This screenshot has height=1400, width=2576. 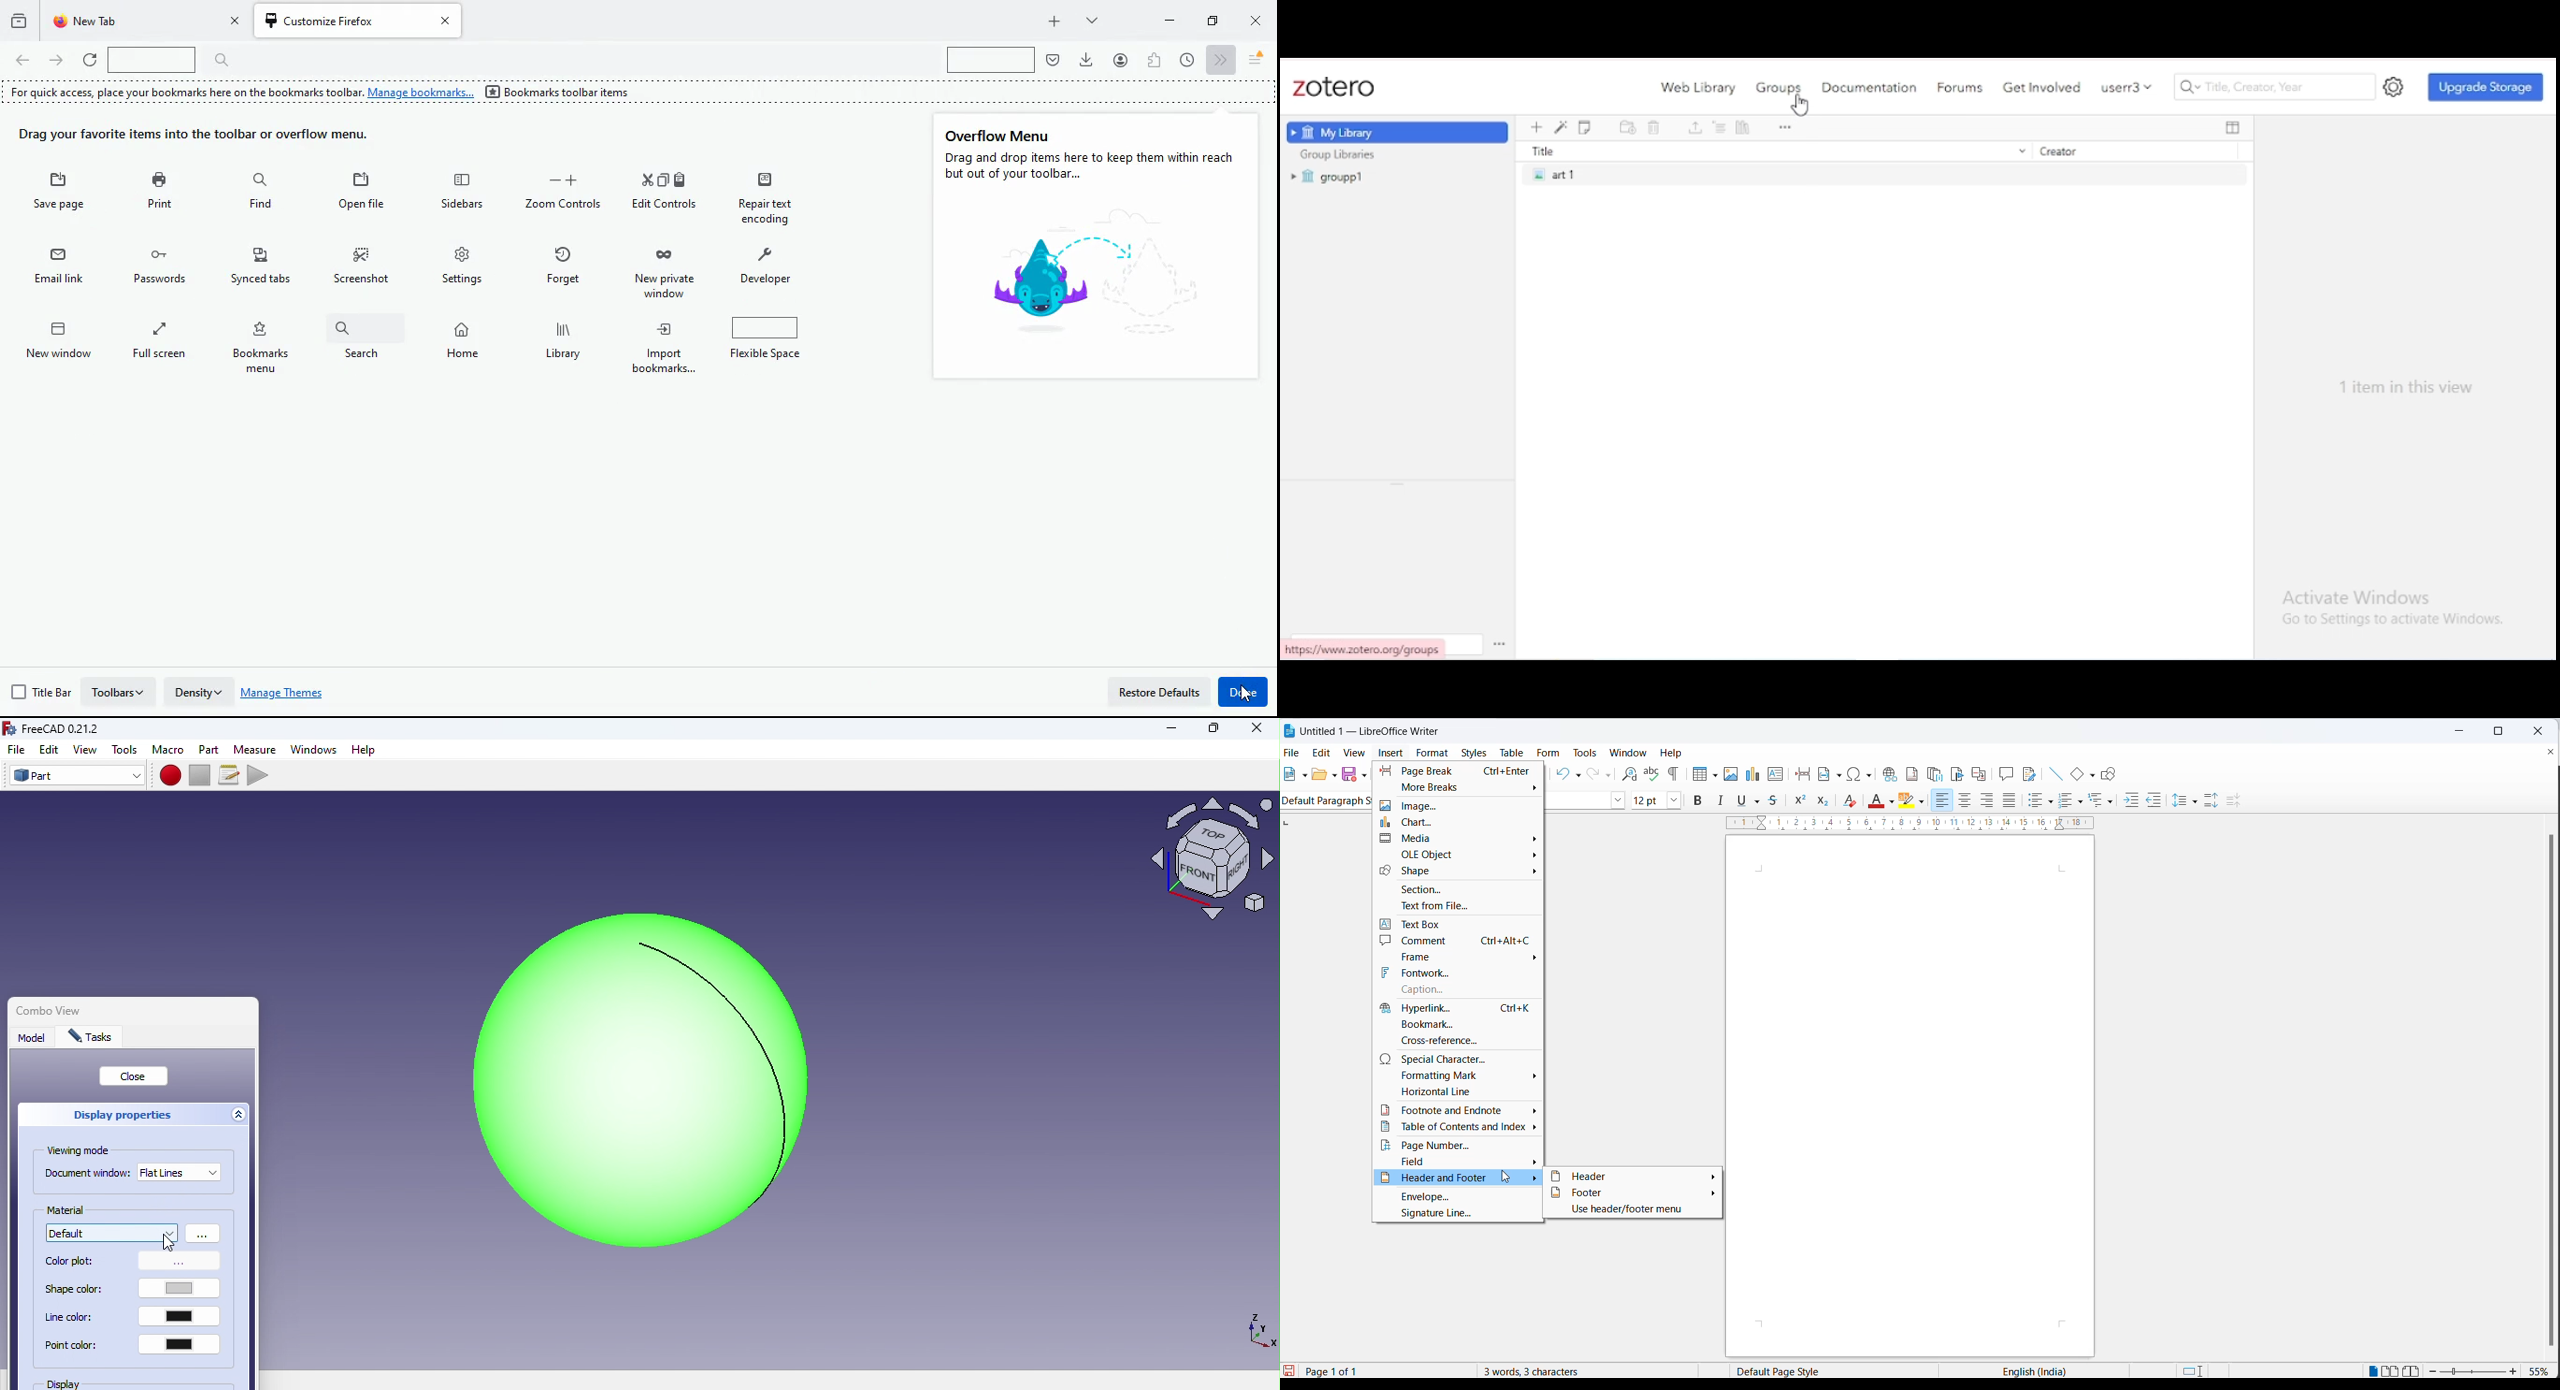 What do you see at coordinates (1219, 59) in the screenshot?
I see `next` at bounding box center [1219, 59].